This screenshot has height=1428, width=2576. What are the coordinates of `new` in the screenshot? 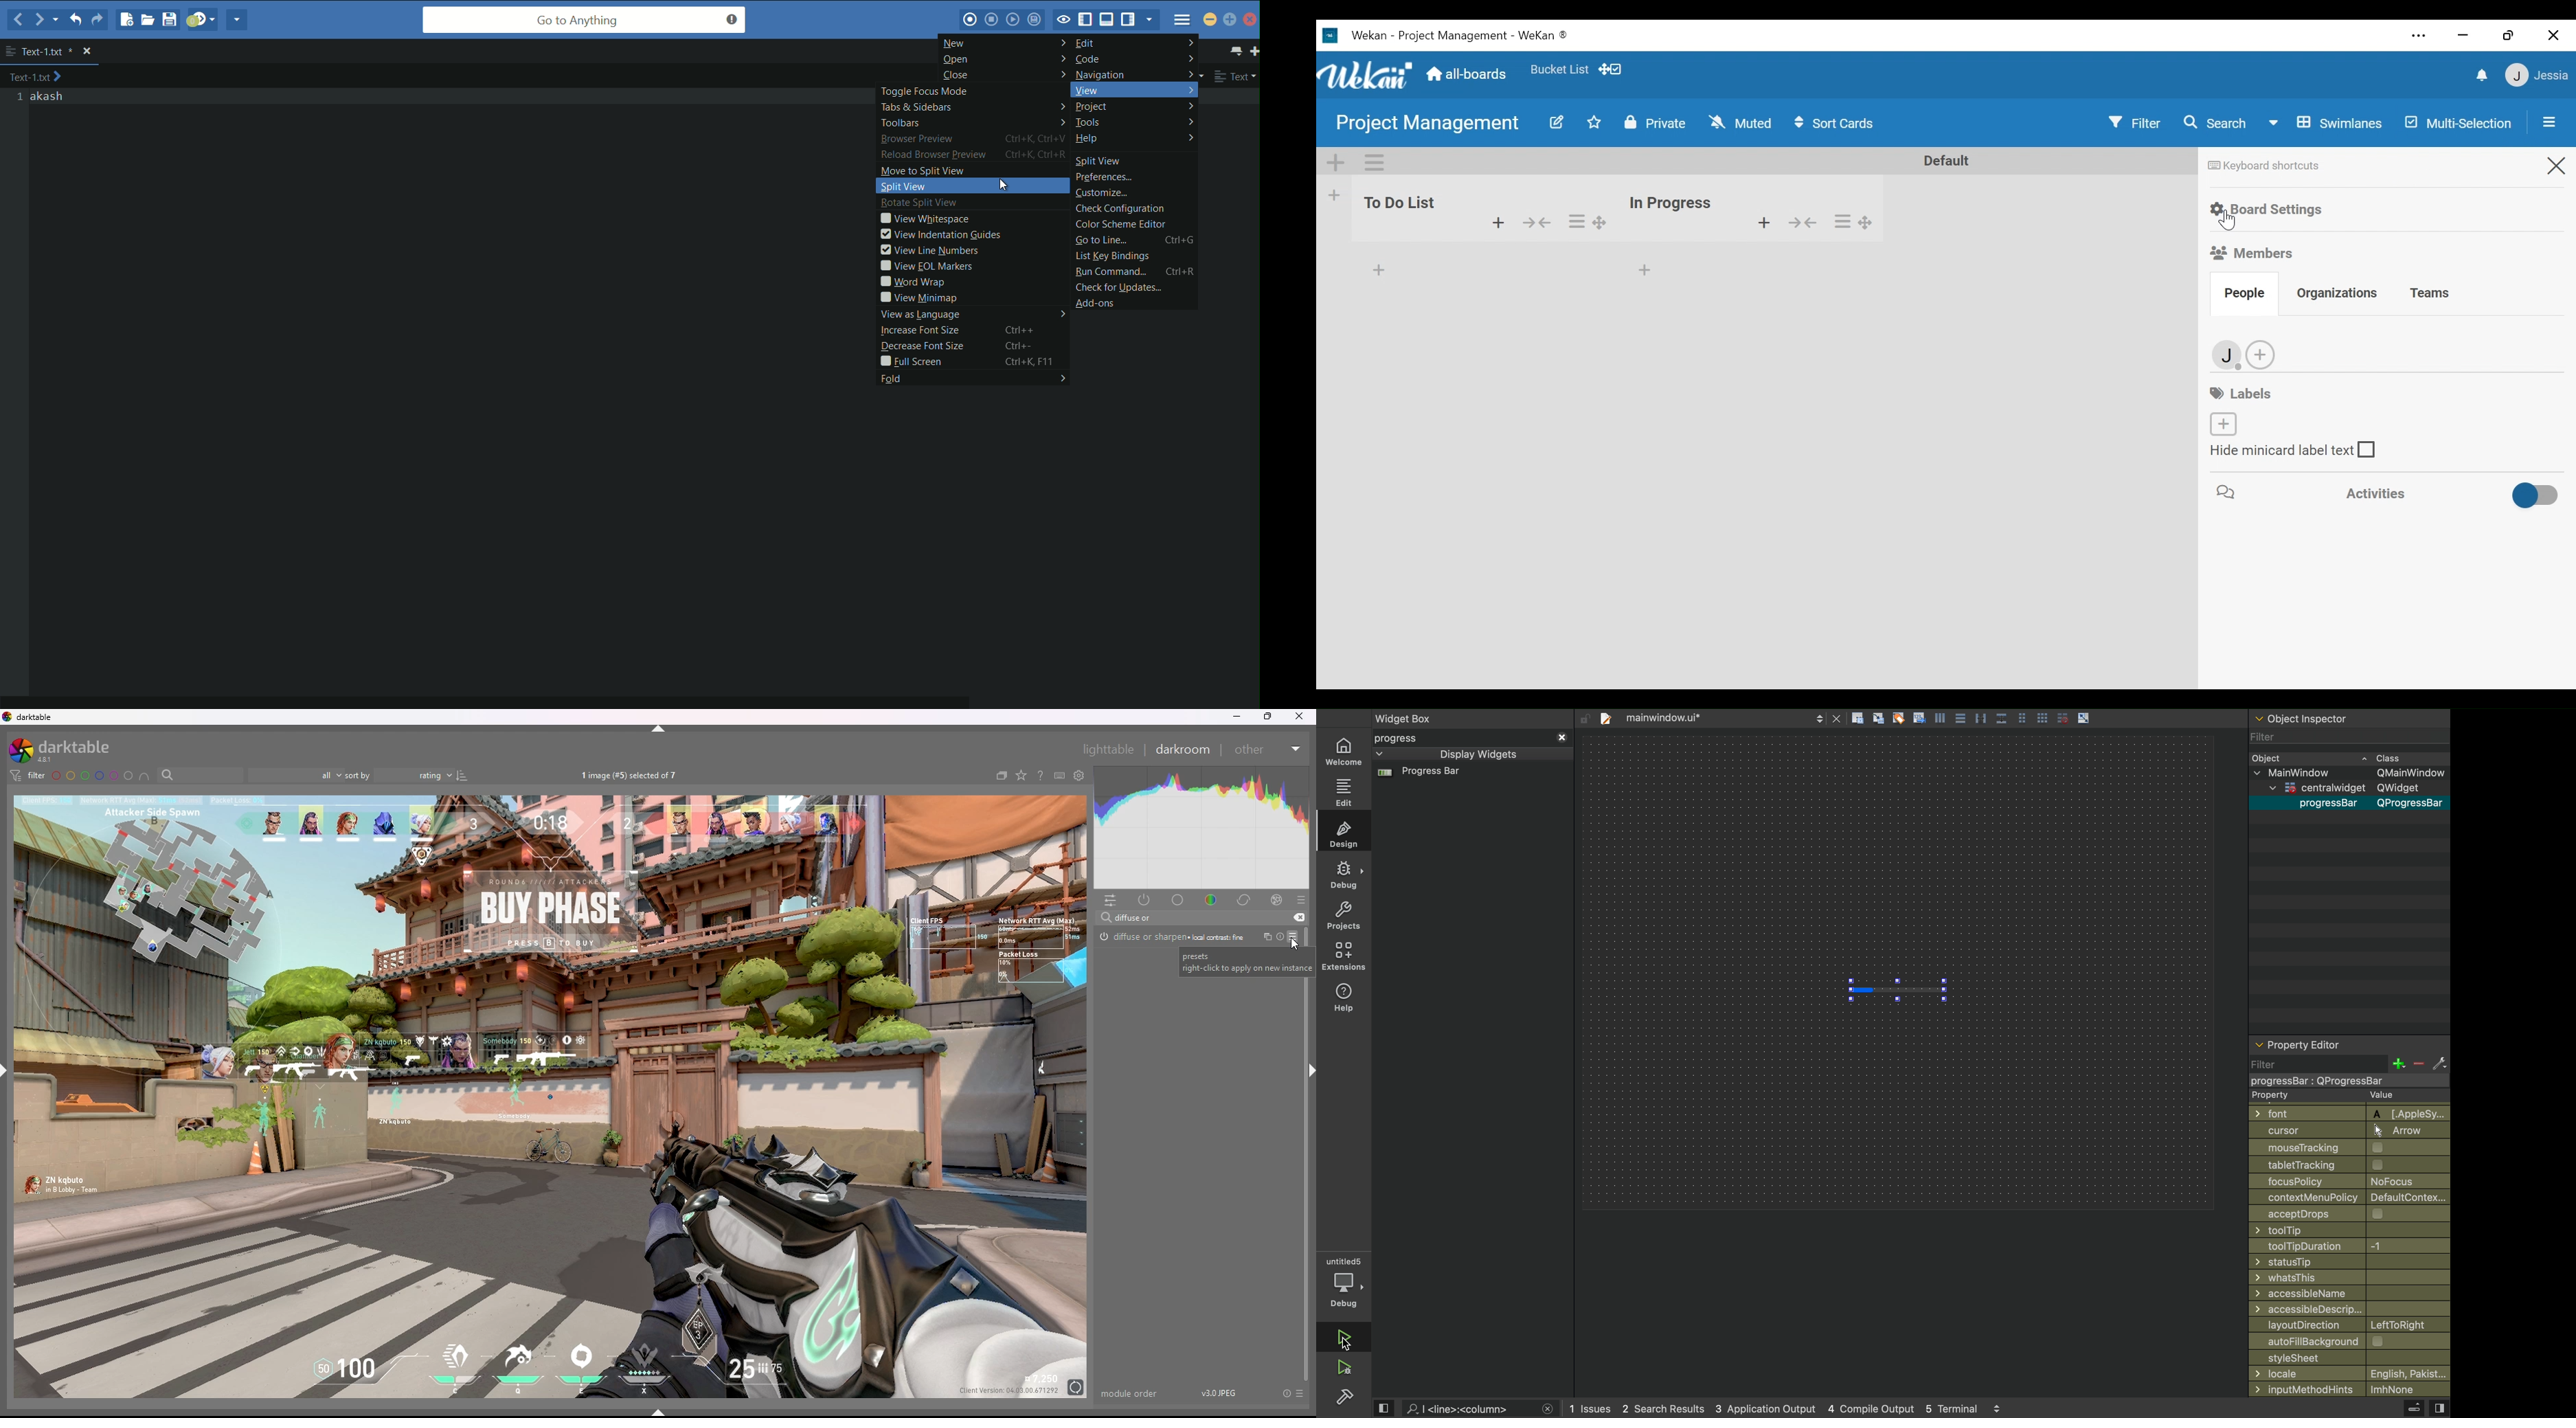 It's located at (1004, 43).